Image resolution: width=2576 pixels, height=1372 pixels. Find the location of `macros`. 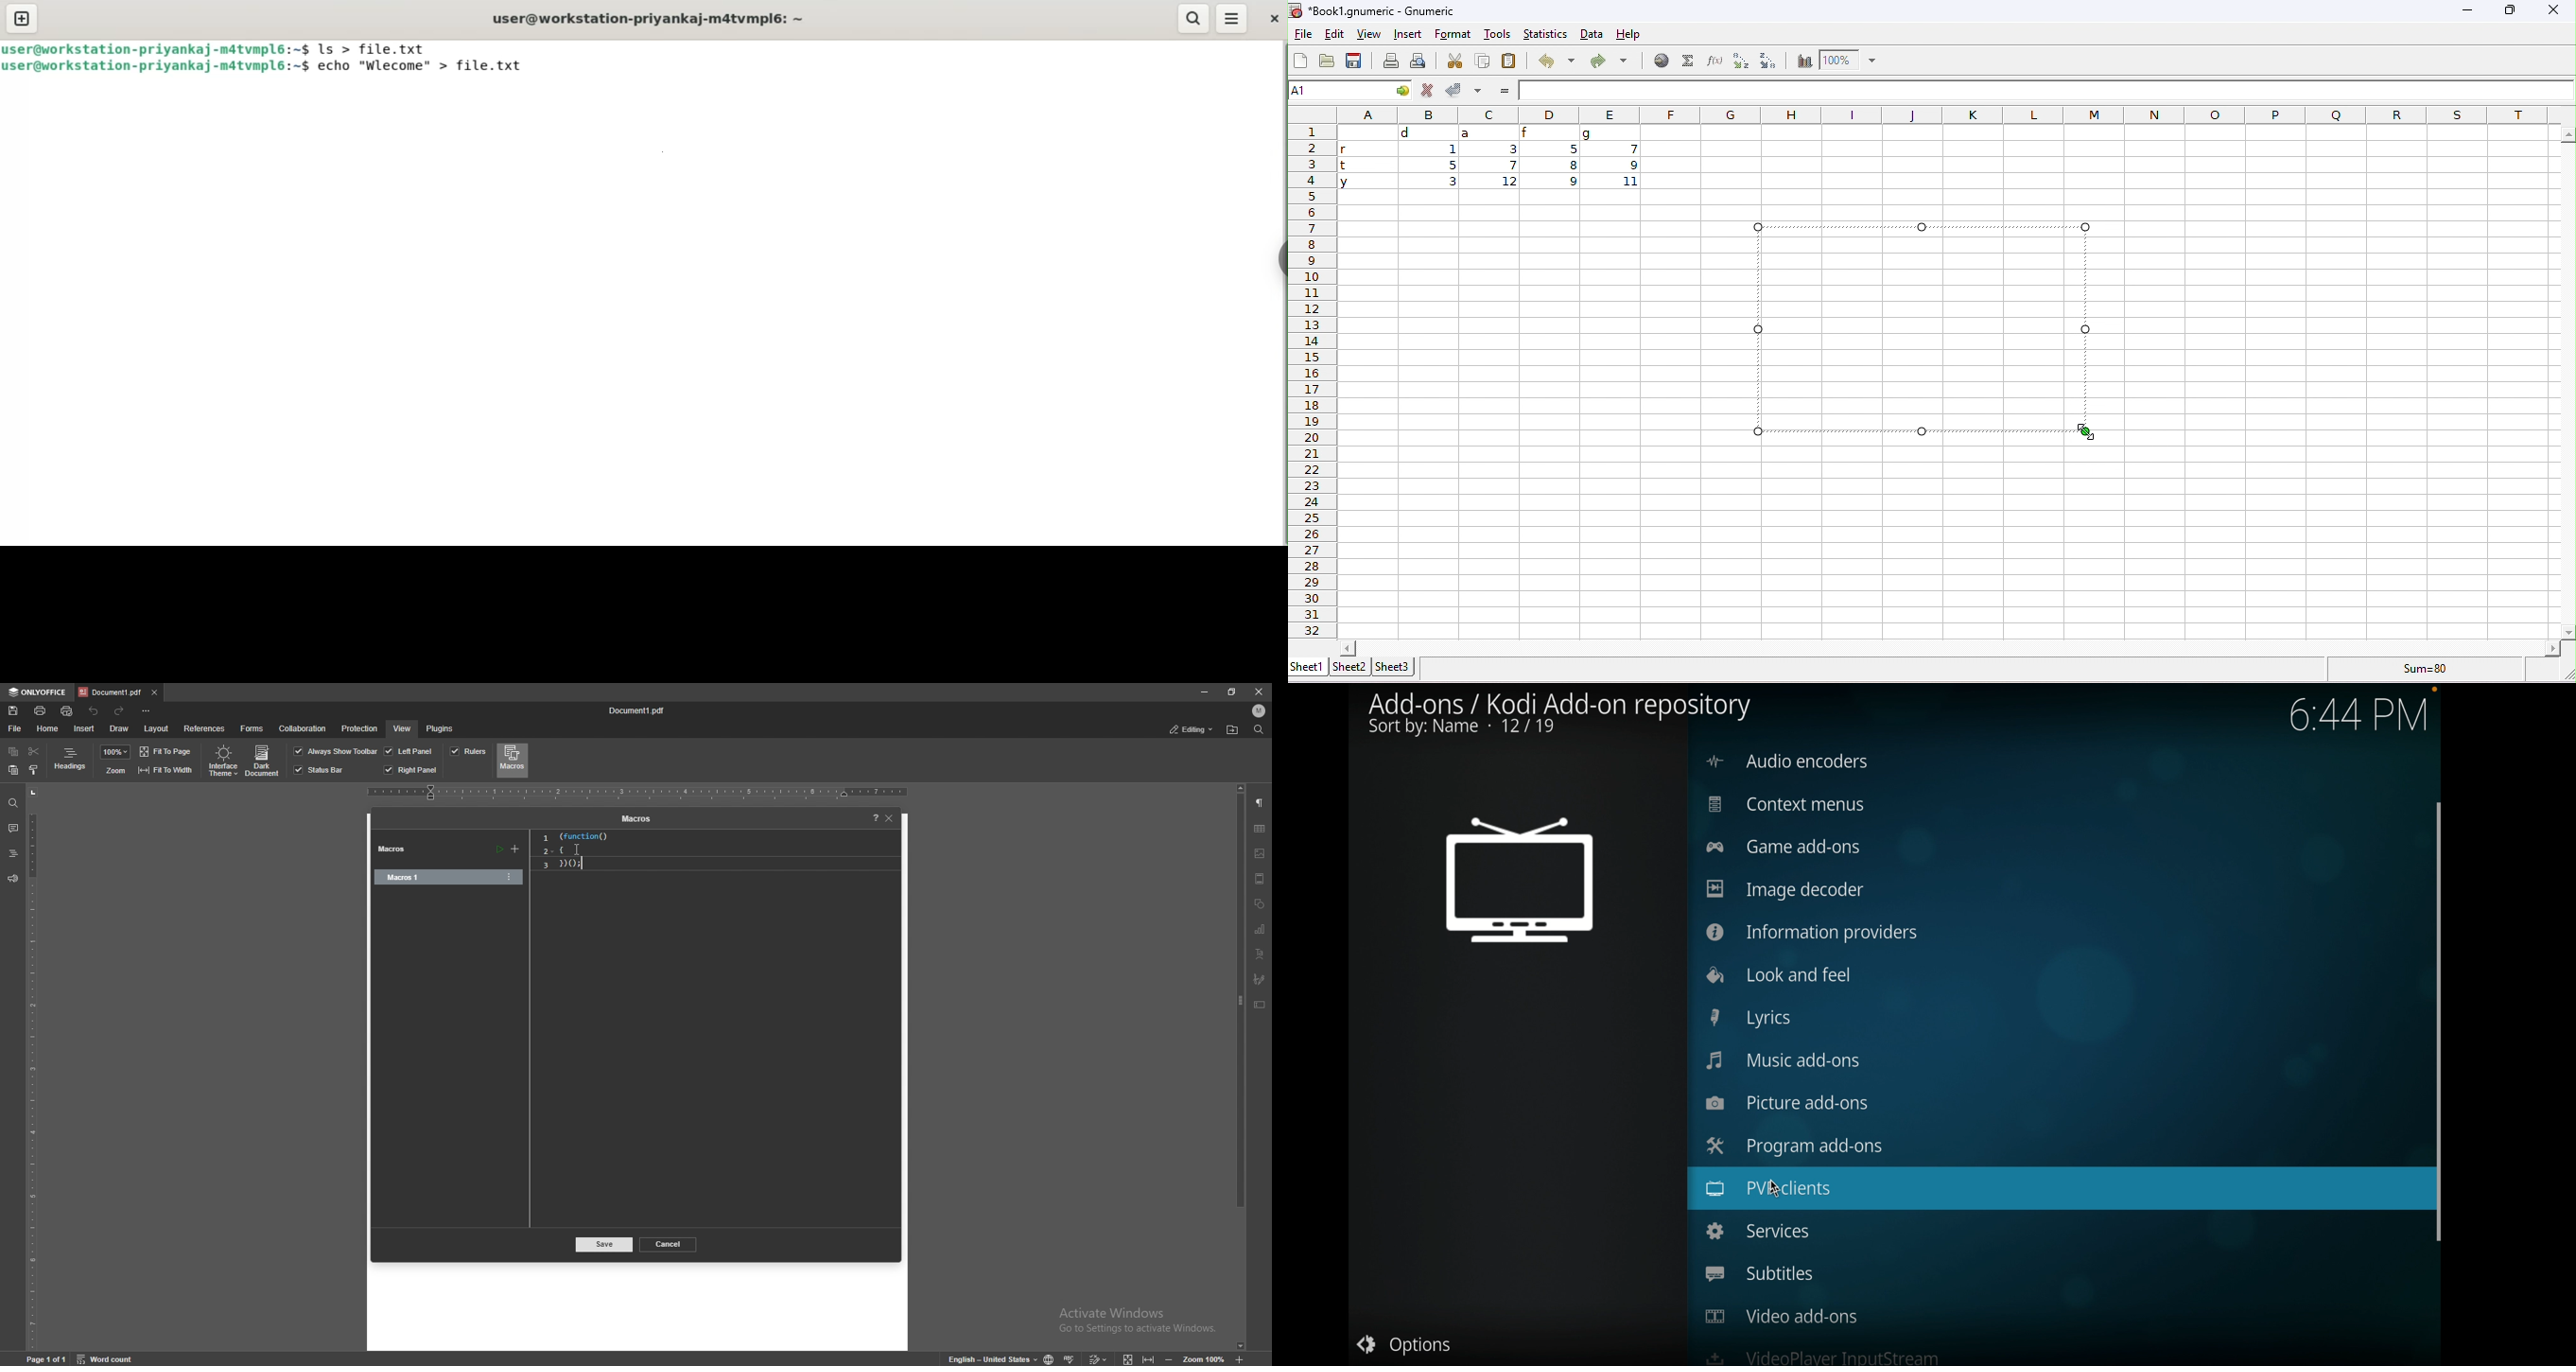

macros is located at coordinates (512, 760).